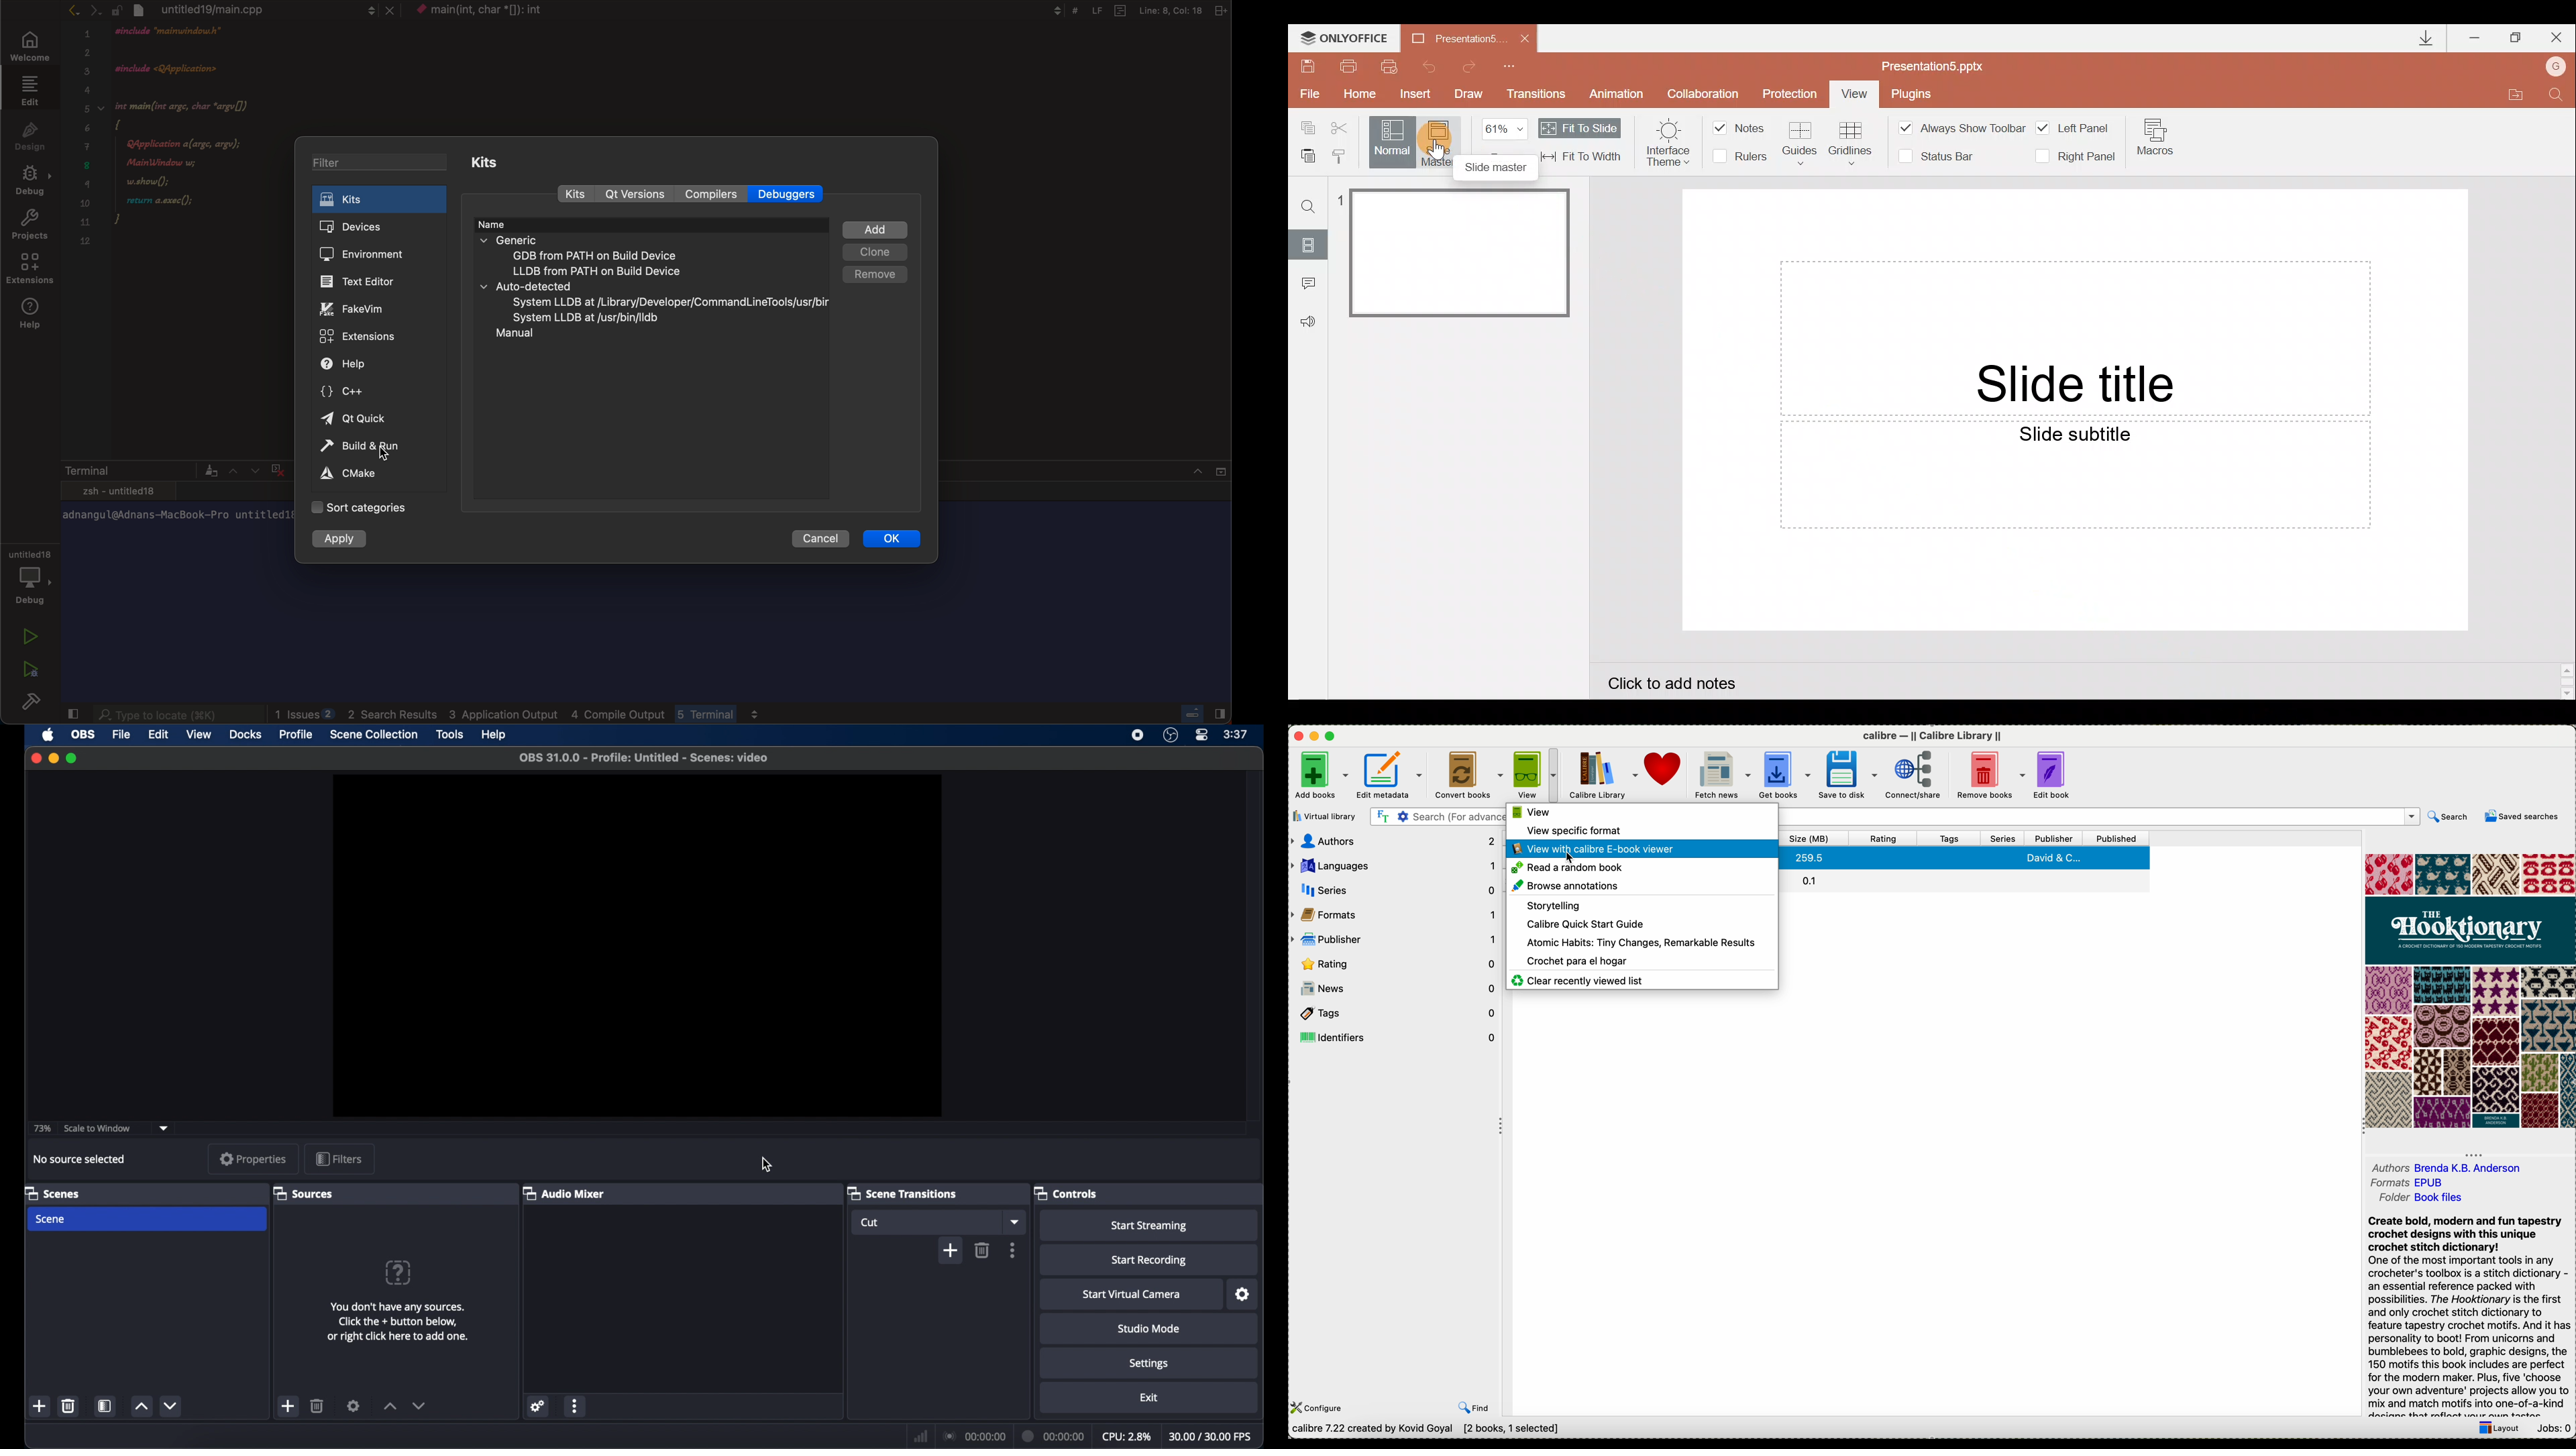  I want to click on layout, so click(2496, 1429).